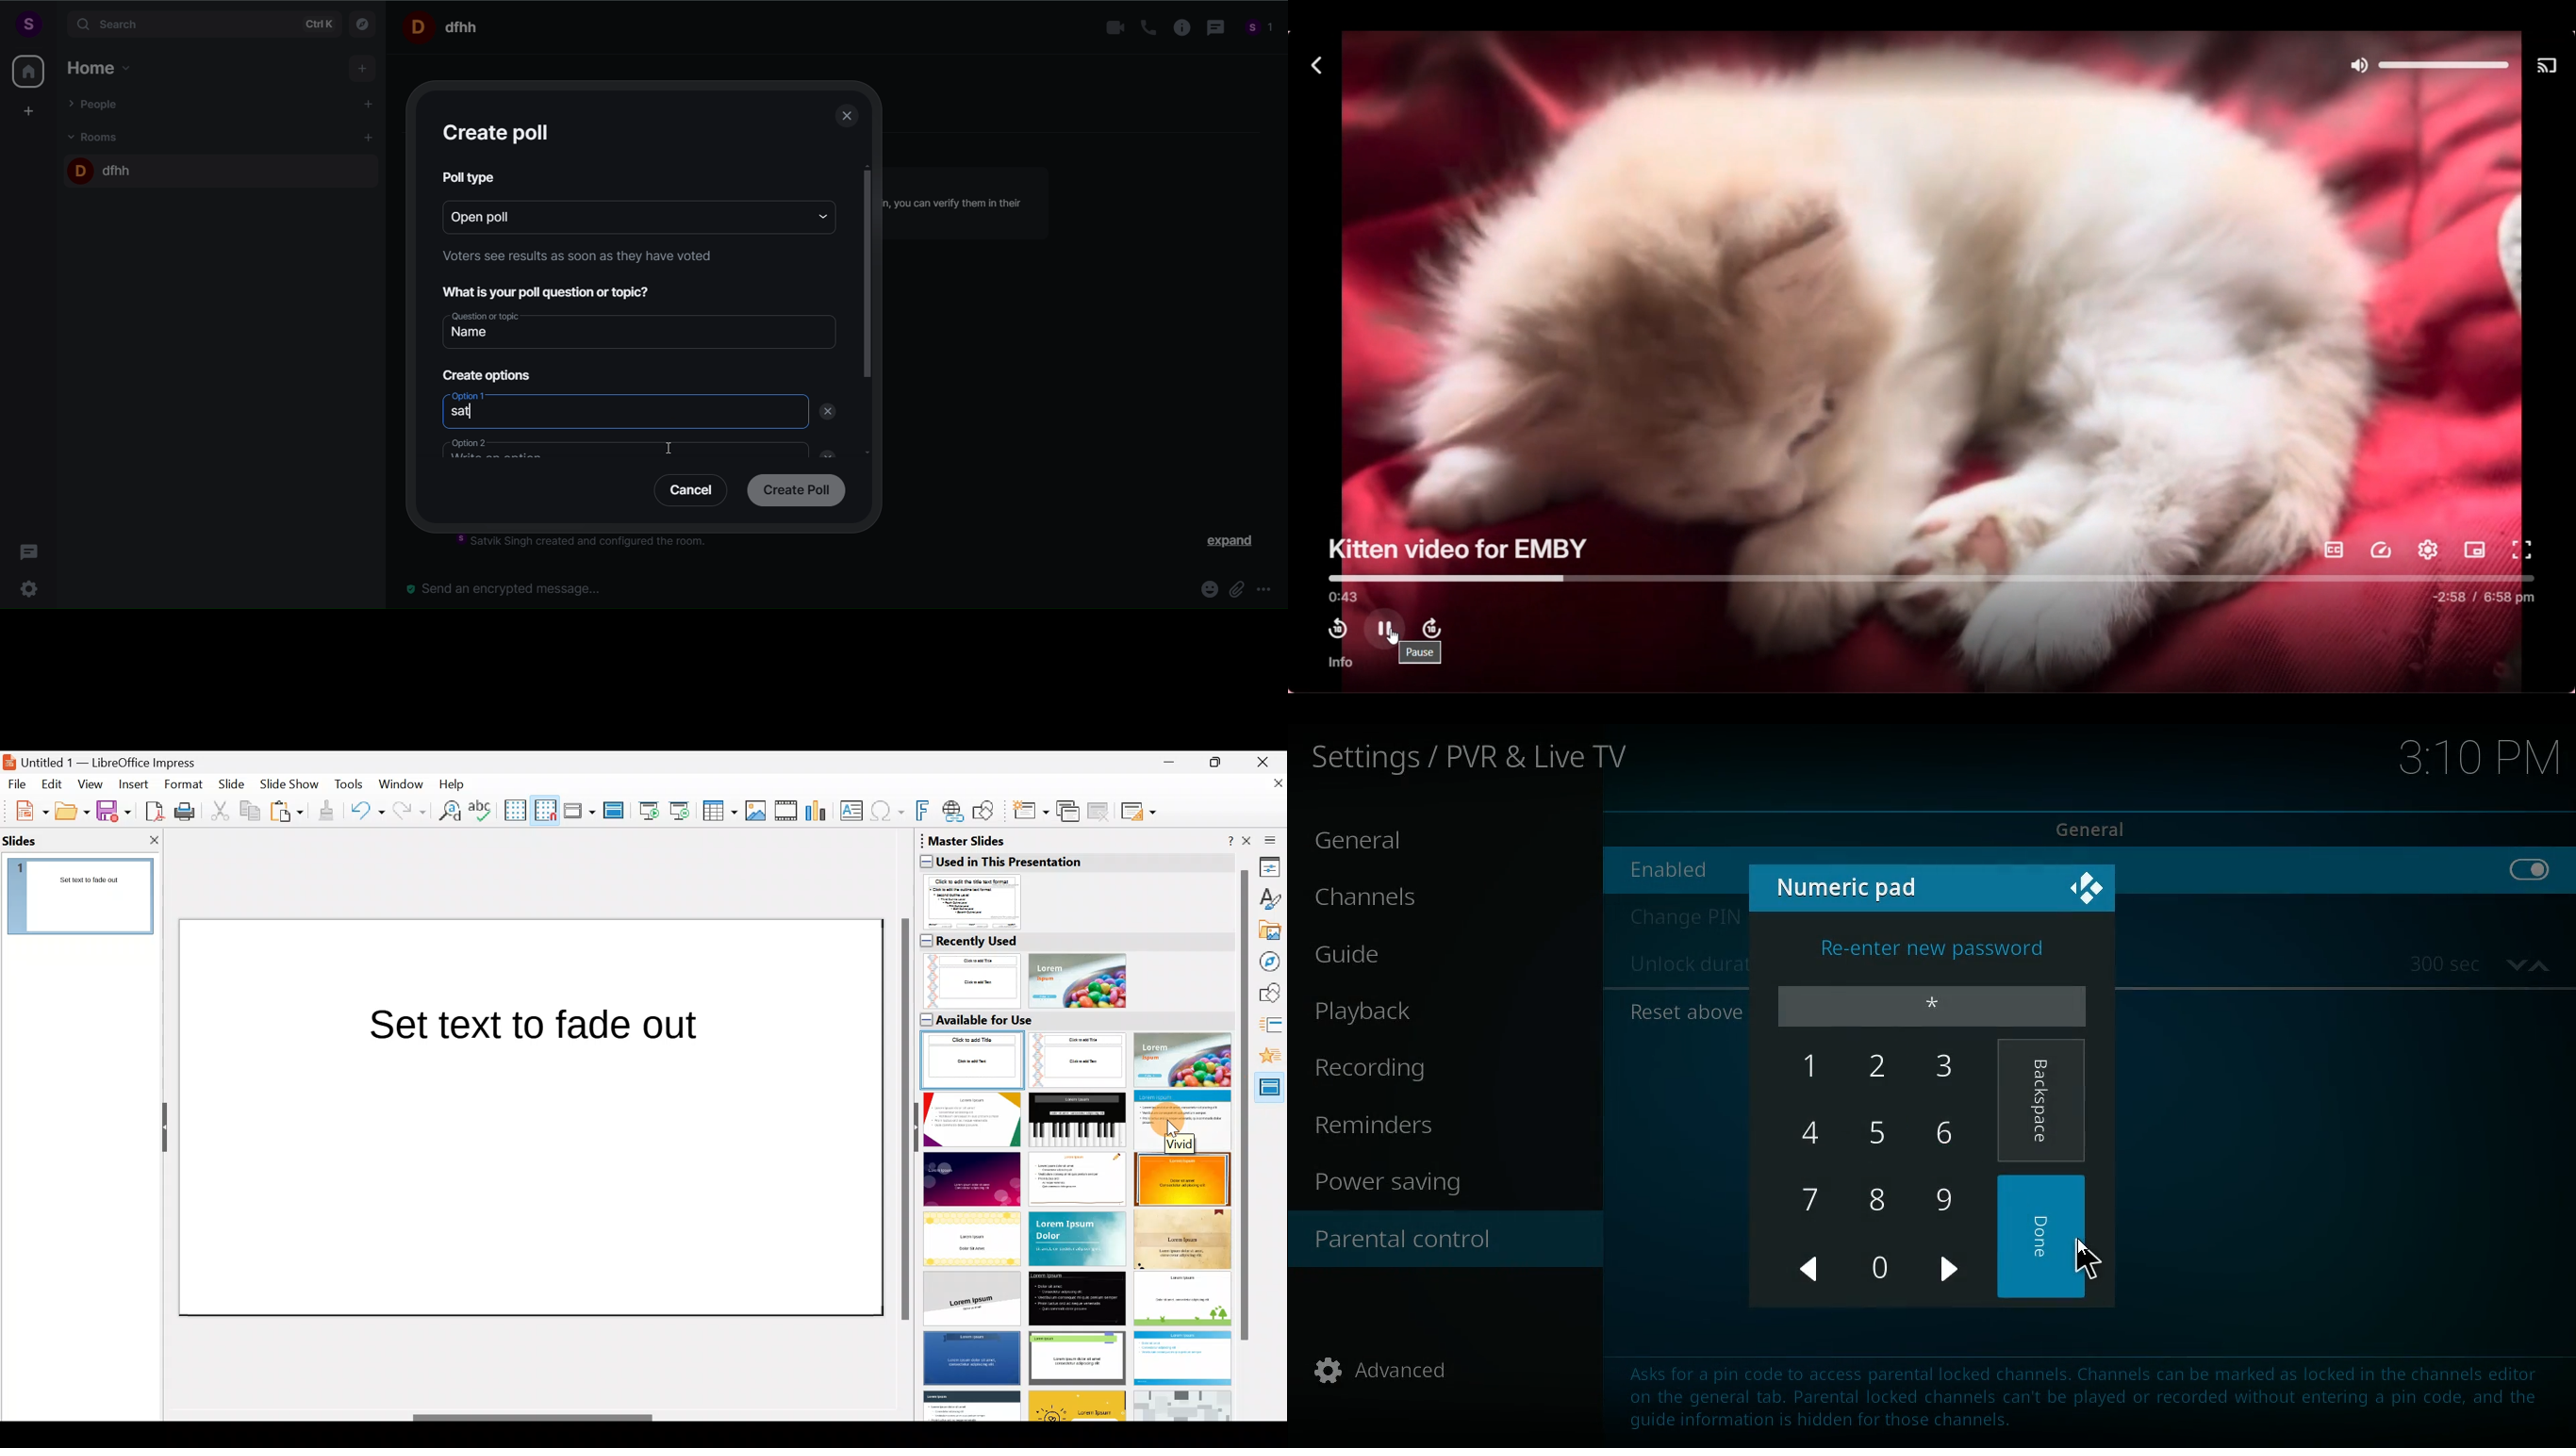 The width and height of the screenshot is (2576, 1456). Describe the element at coordinates (1445, 1242) in the screenshot. I see `parental control` at that location.